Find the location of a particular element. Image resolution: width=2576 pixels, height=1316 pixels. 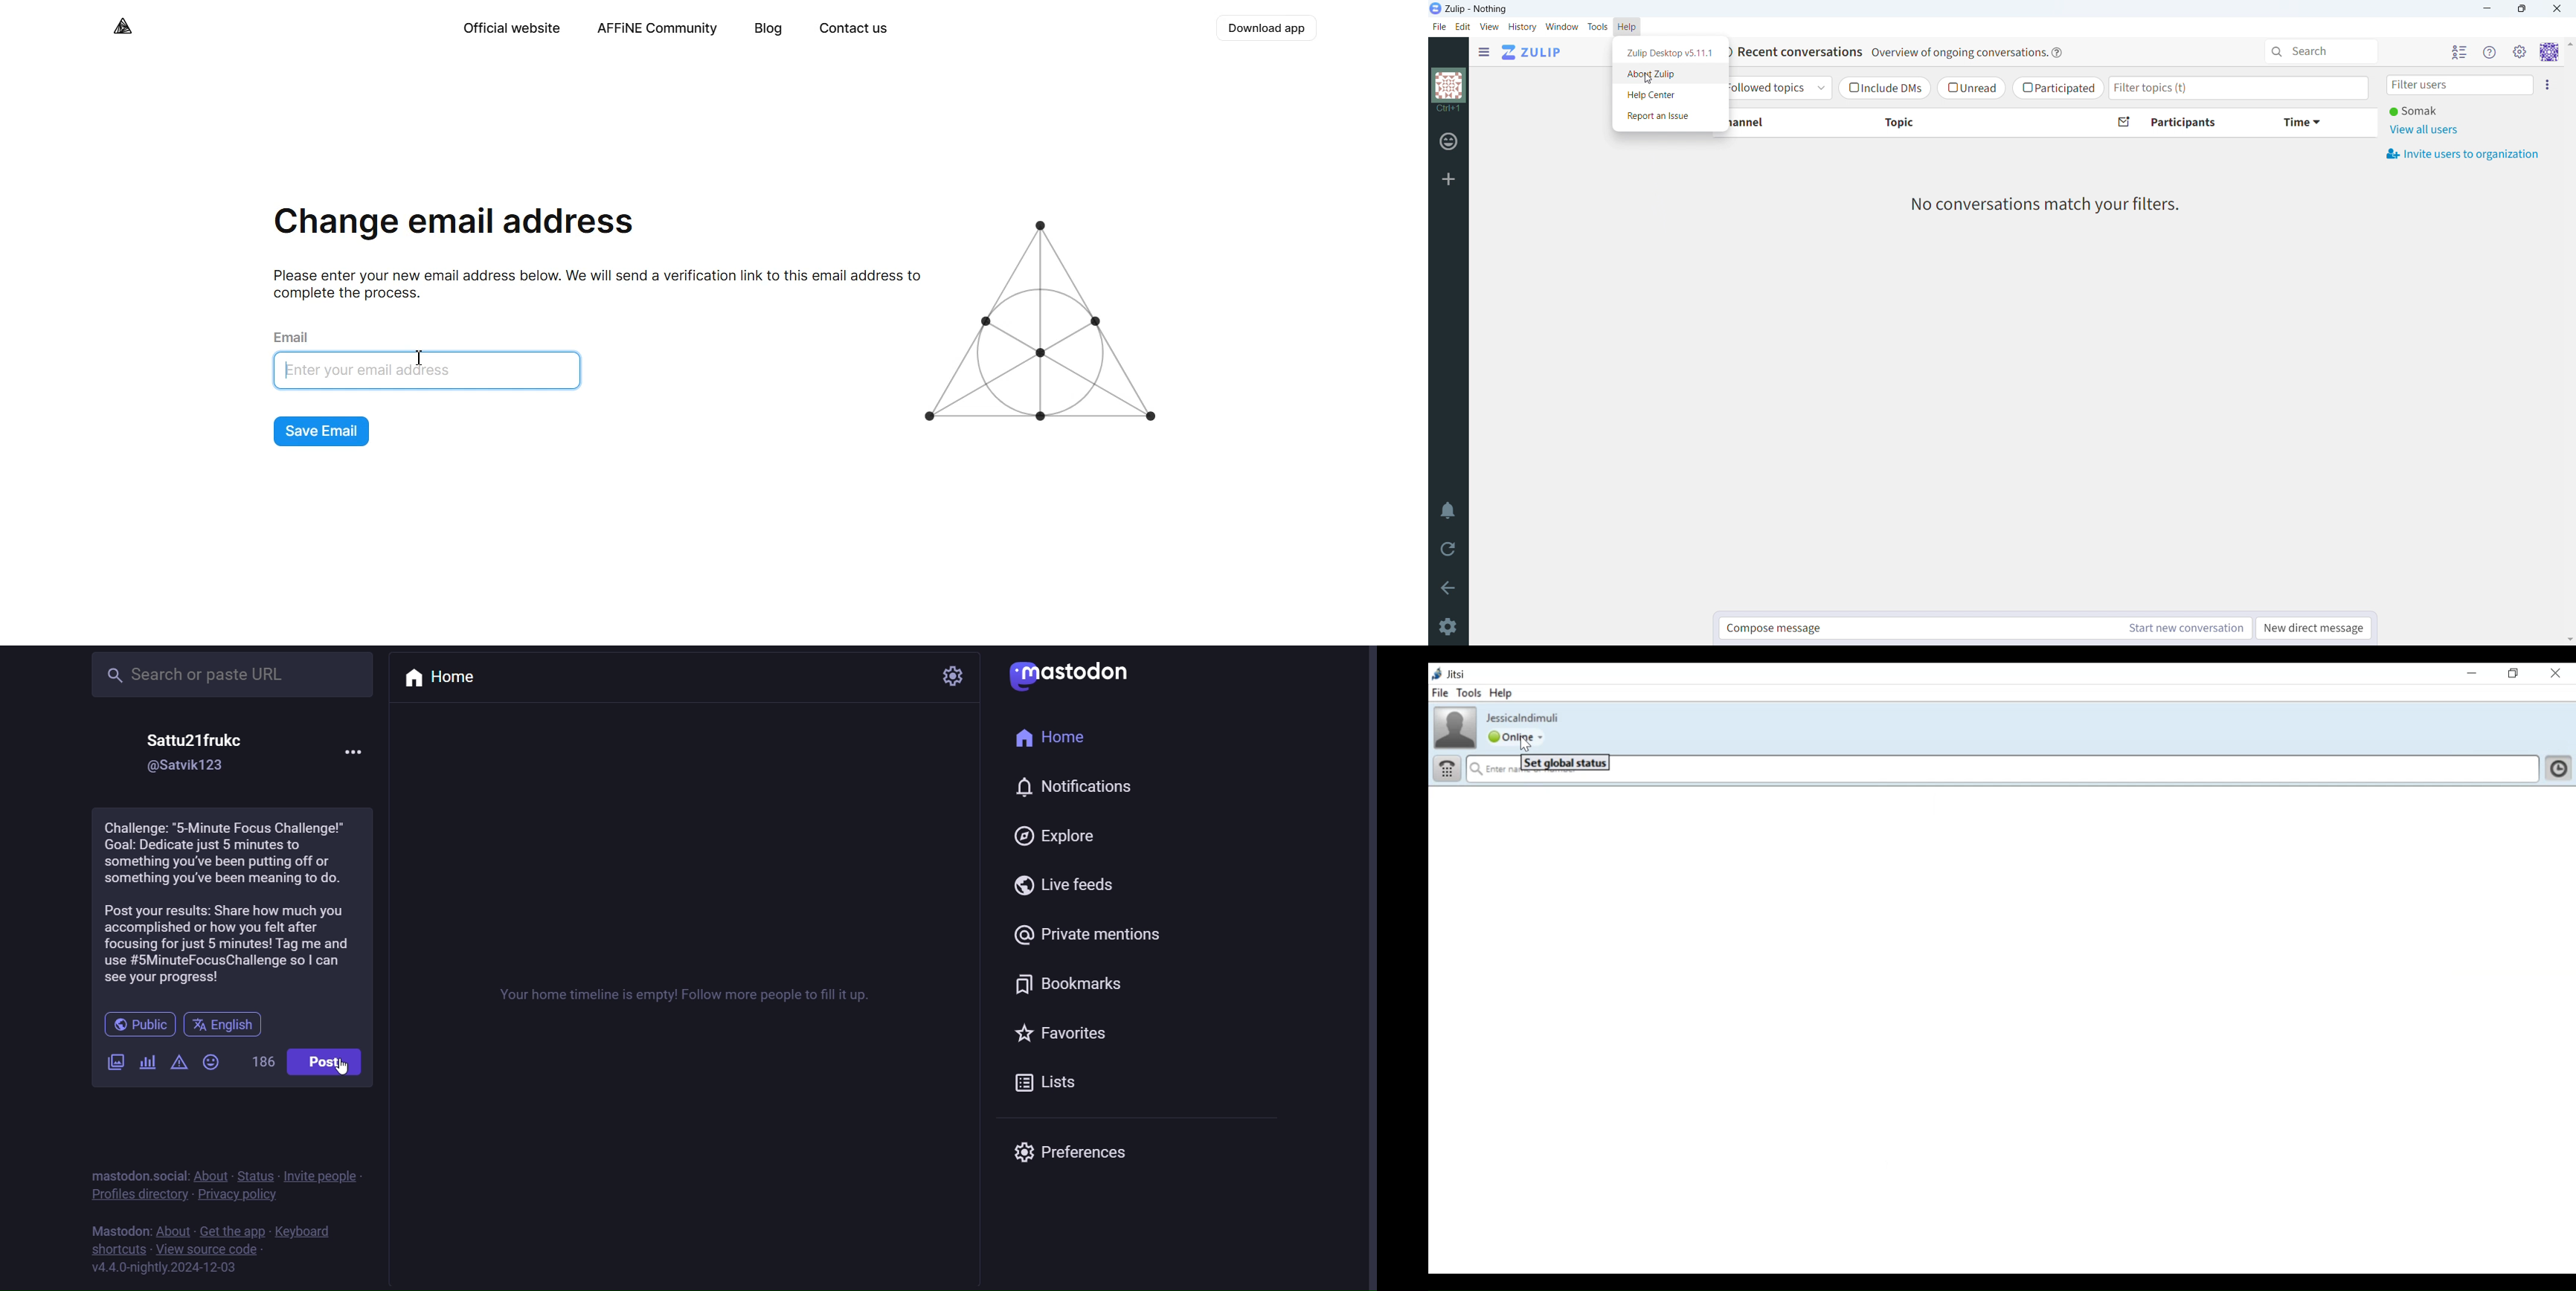

Enter email id is located at coordinates (433, 372).